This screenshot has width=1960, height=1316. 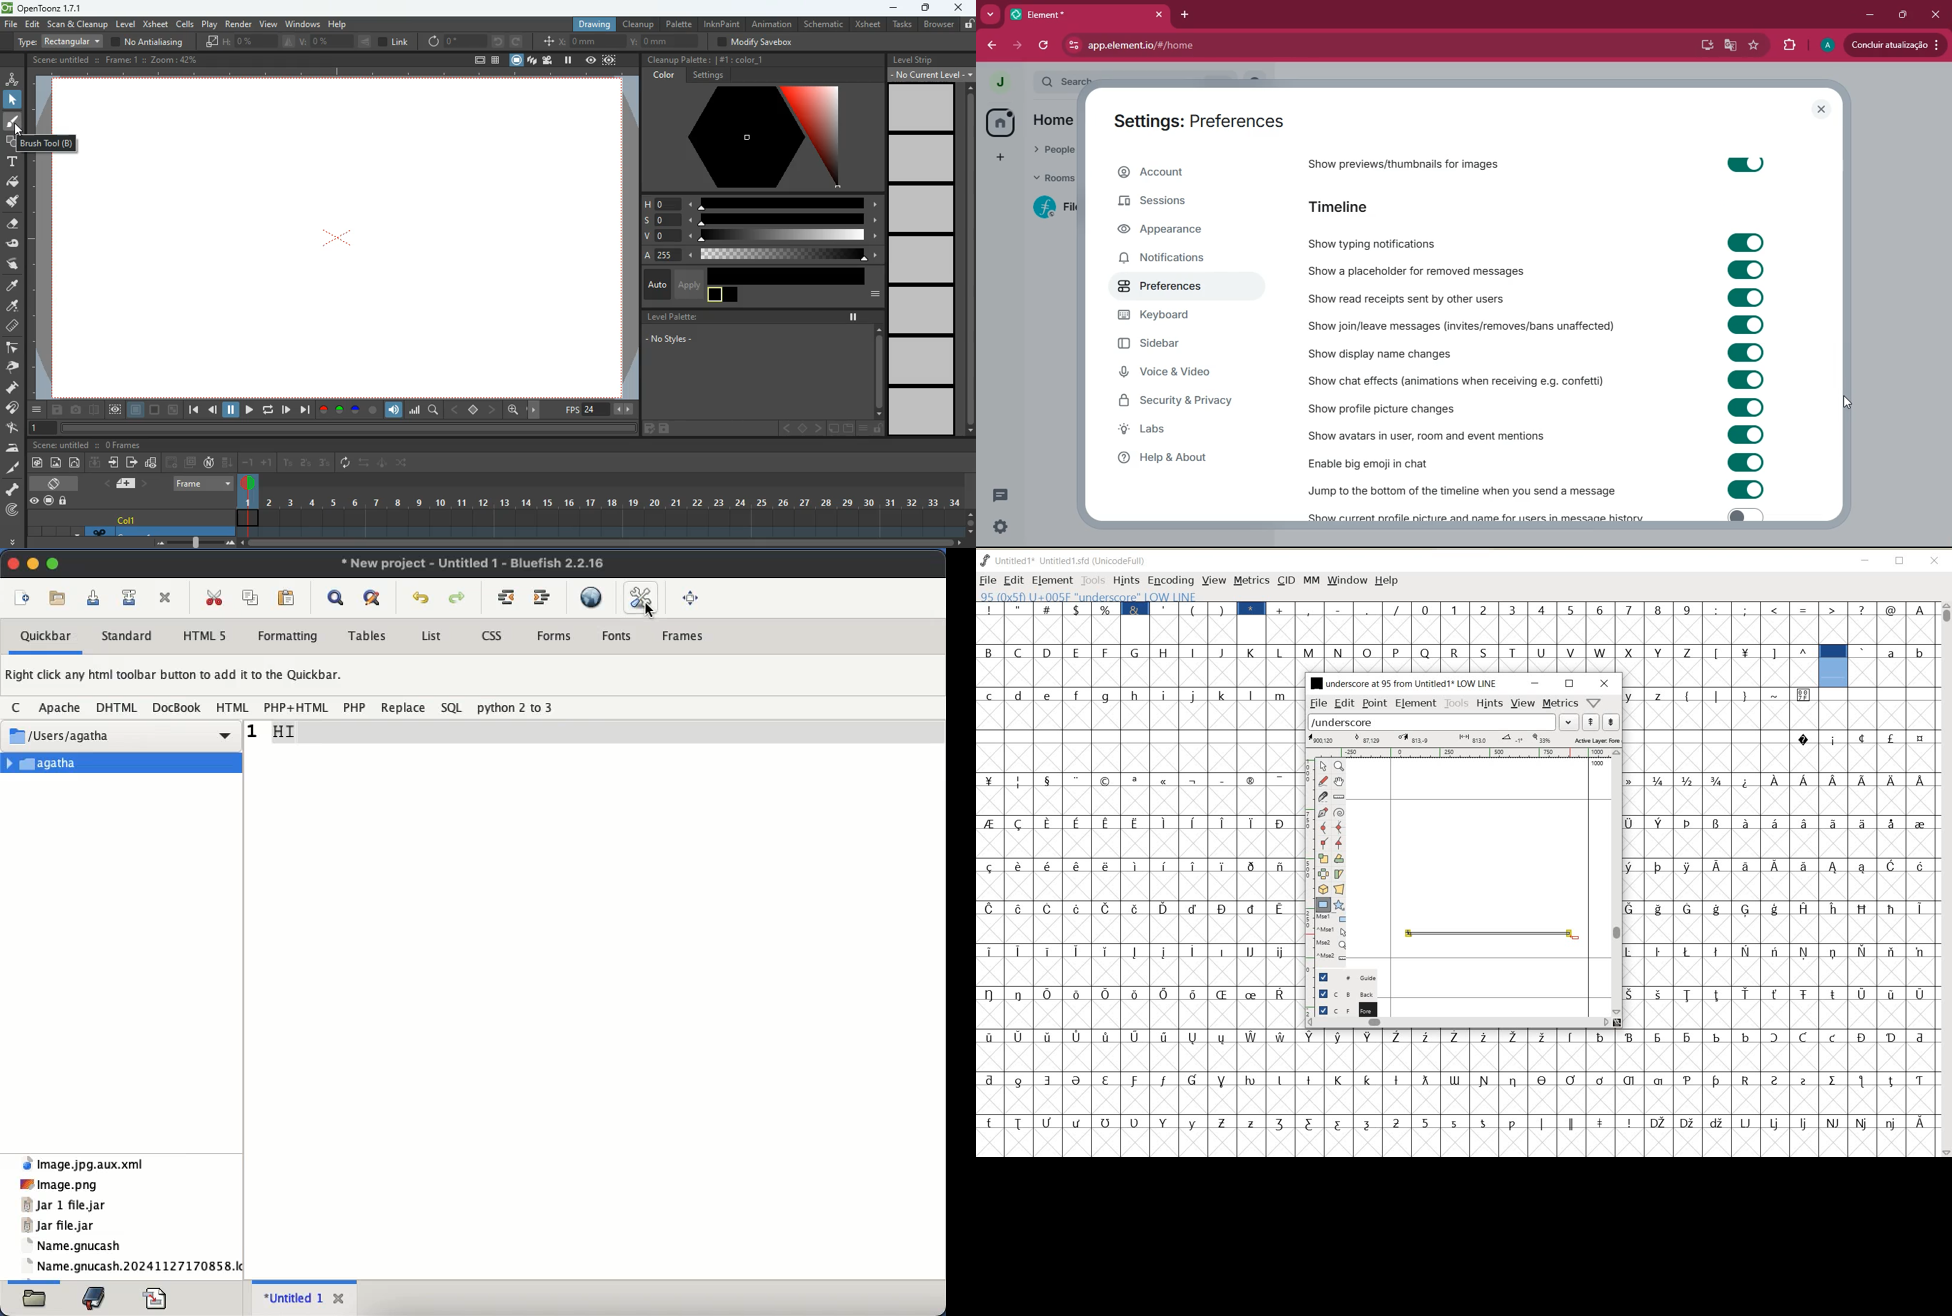 What do you see at coordinates (434, 412) in the screenshot?
I see `search` at bounding box center [434, 412].